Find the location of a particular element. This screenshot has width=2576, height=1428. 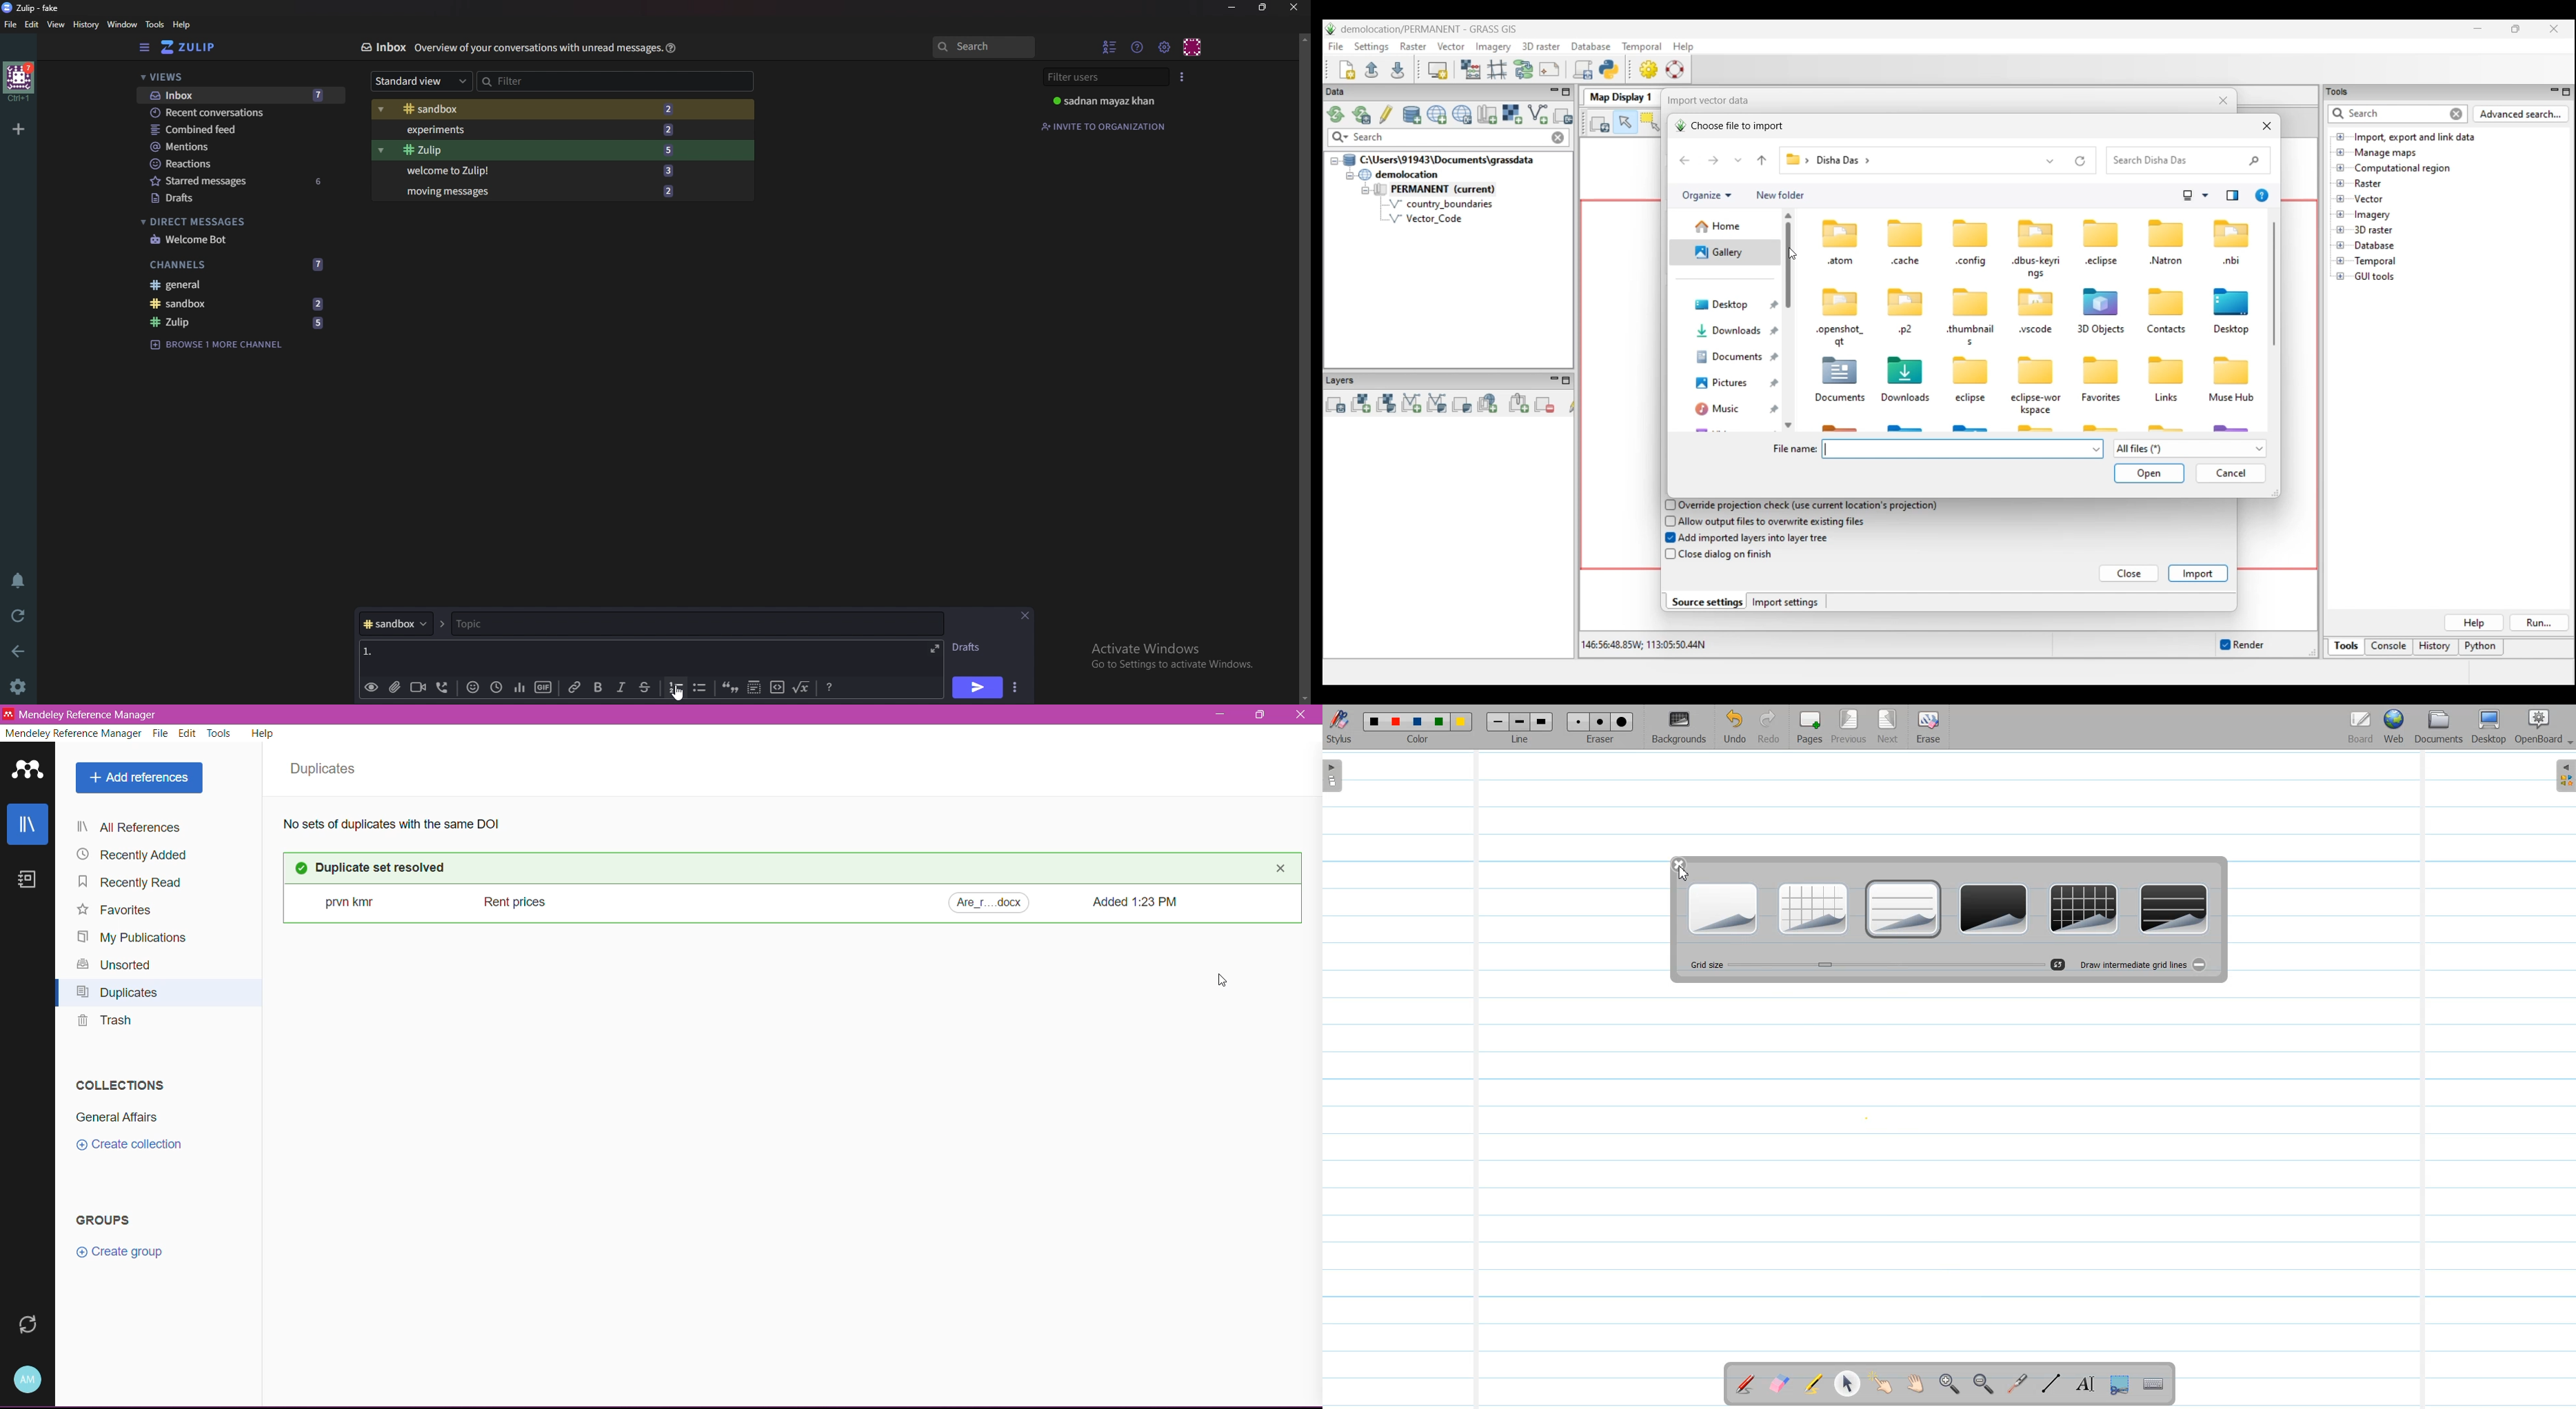

Edit is located at coordinates (33, 24).